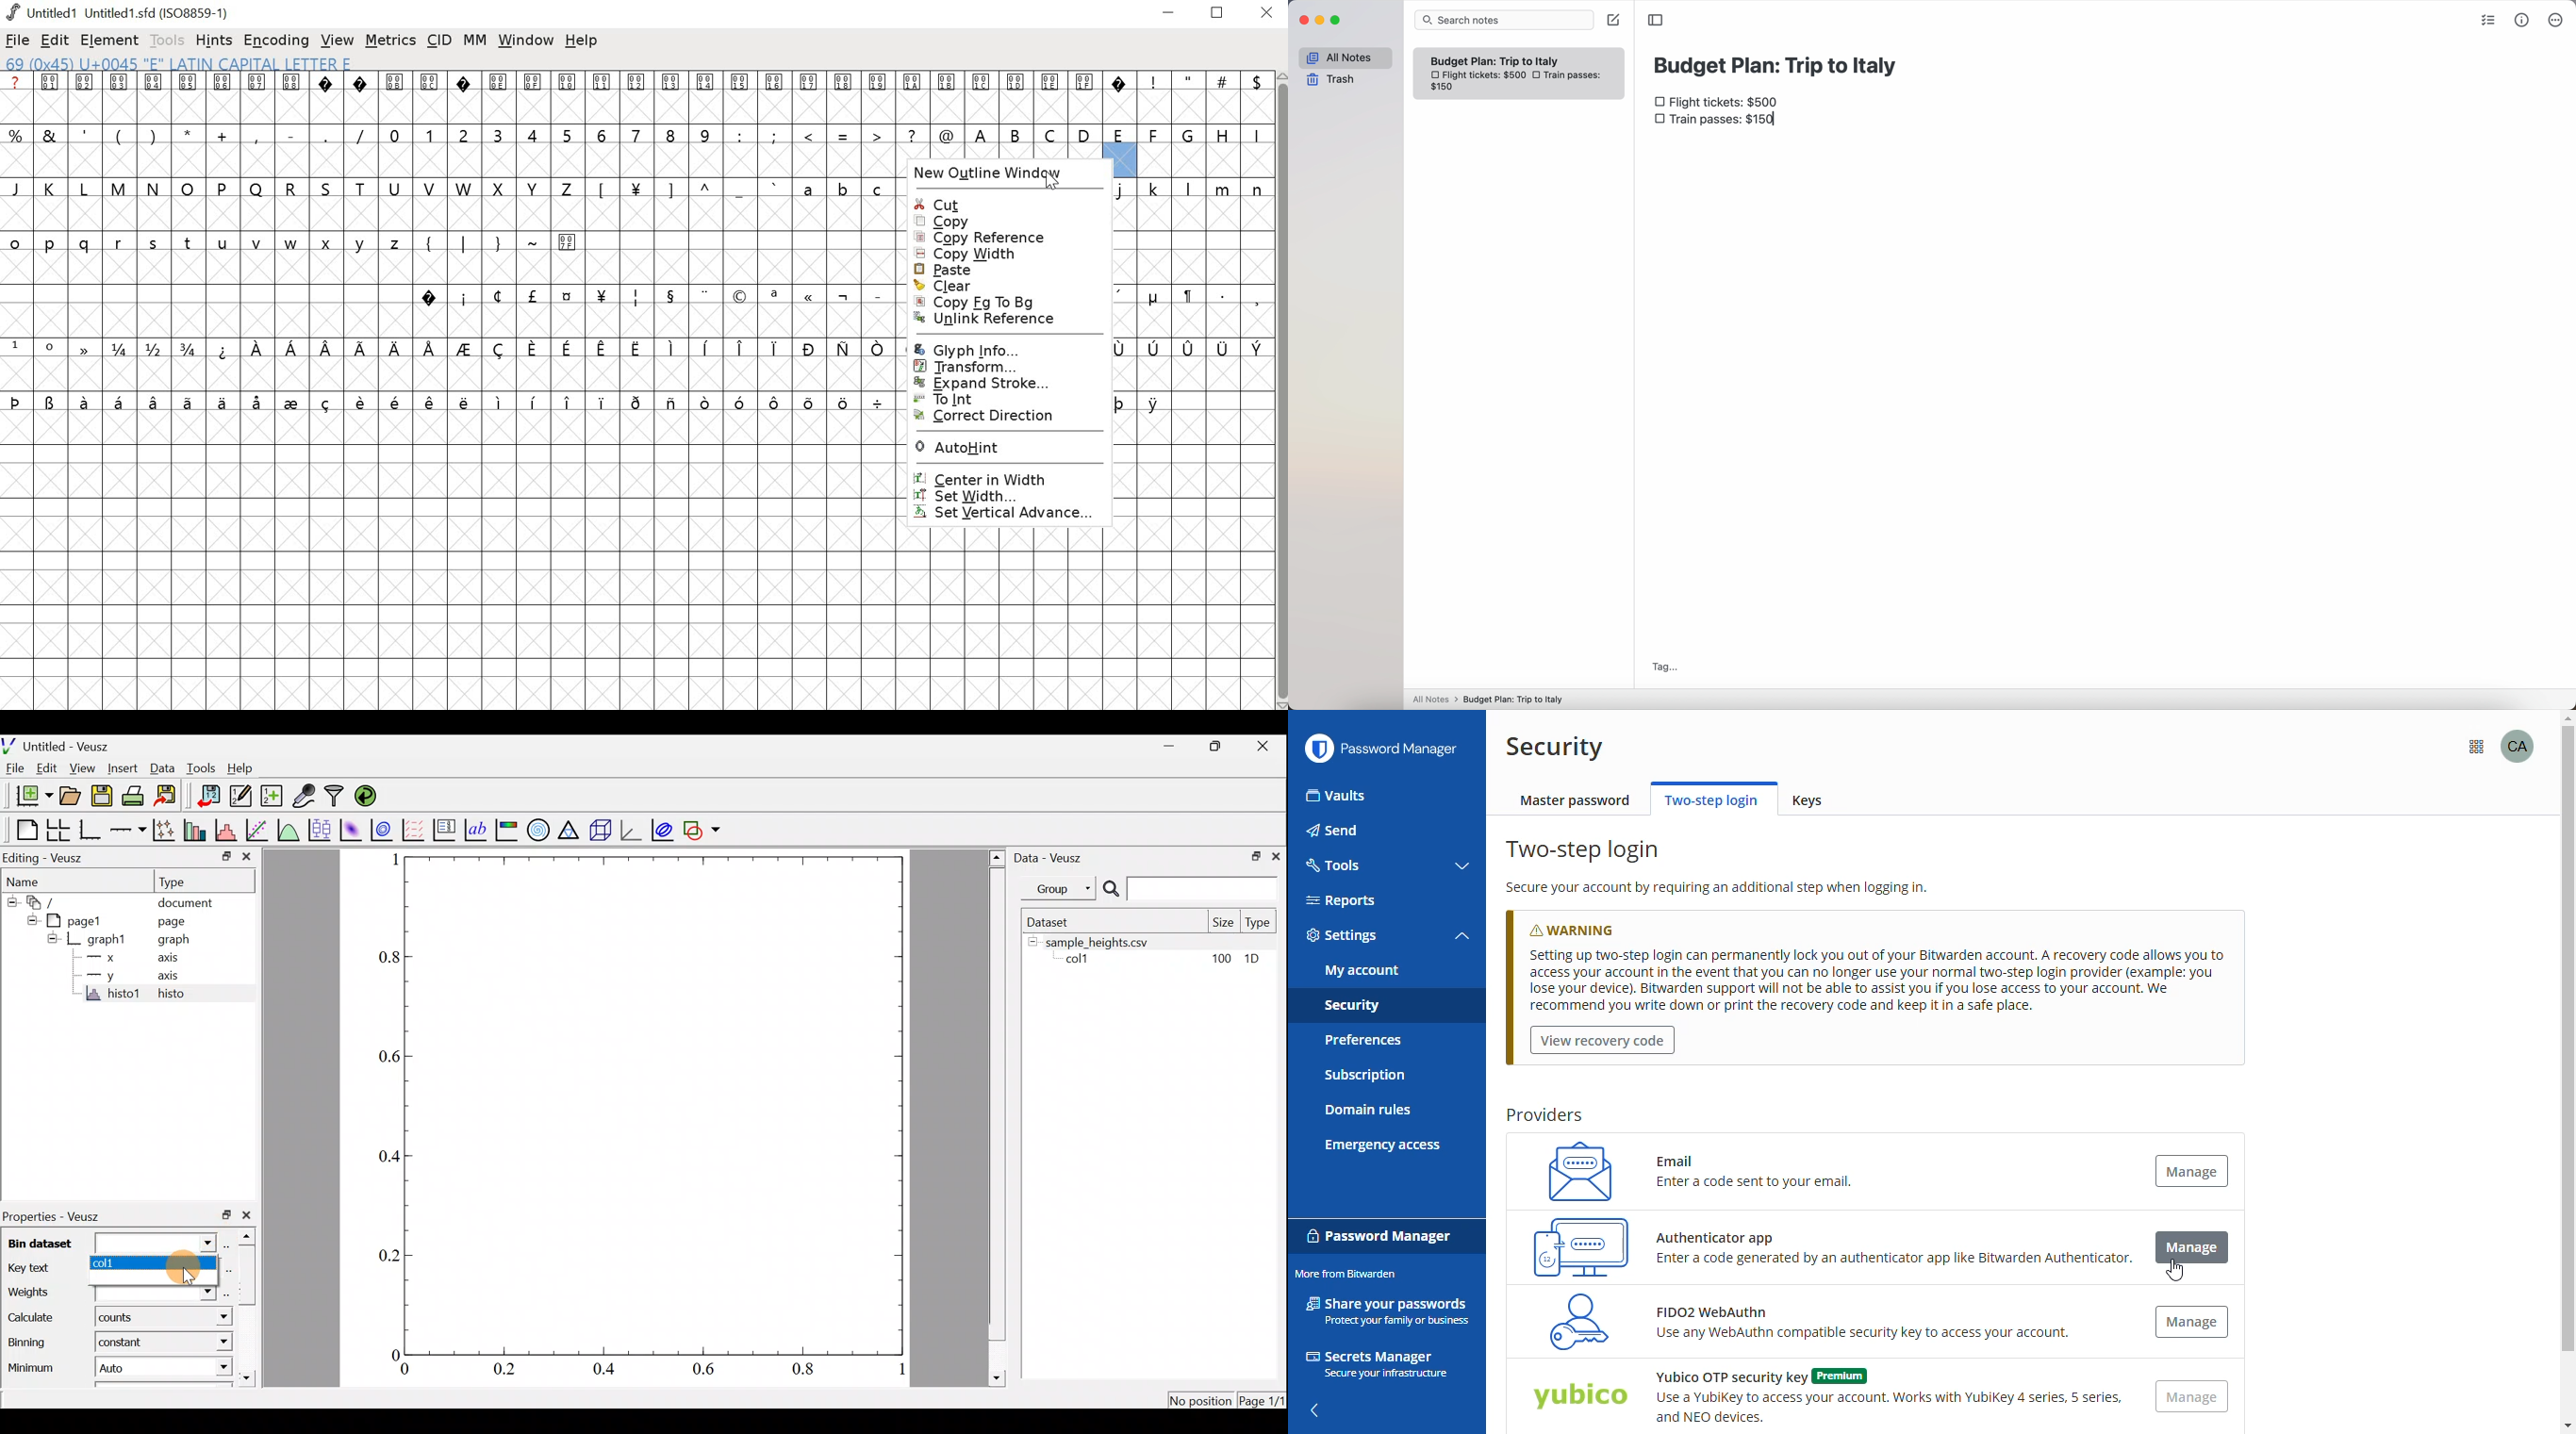  What do you see at coordinates (1579, 1398) in the screenshot?
I see `Yubico OTP security key (Premium)` at bounding box center [1579, 1398].